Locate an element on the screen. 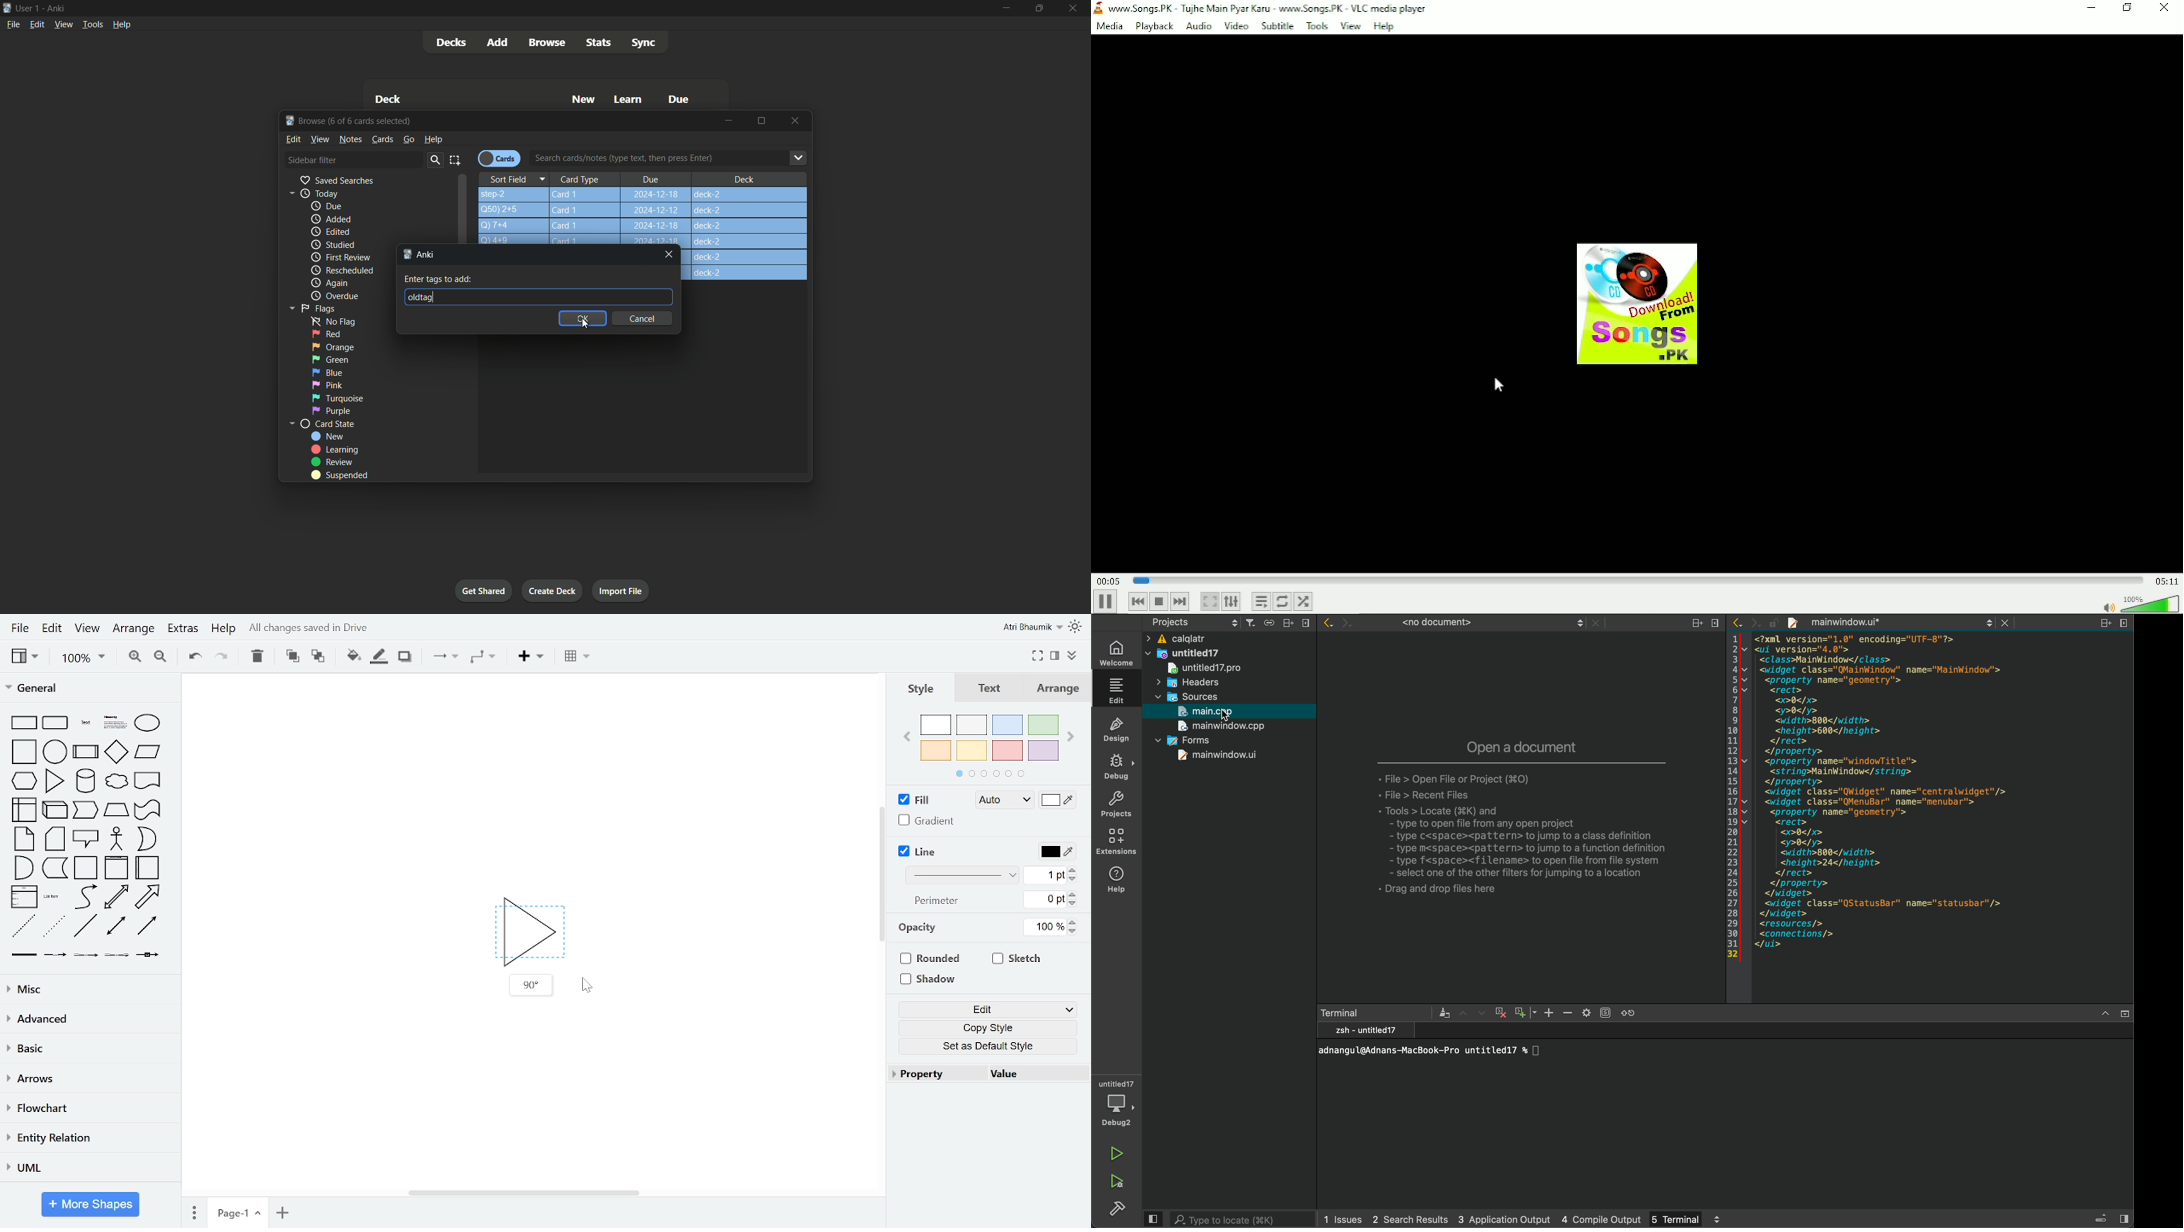  90 degrees is located at coordinates (530, 985).